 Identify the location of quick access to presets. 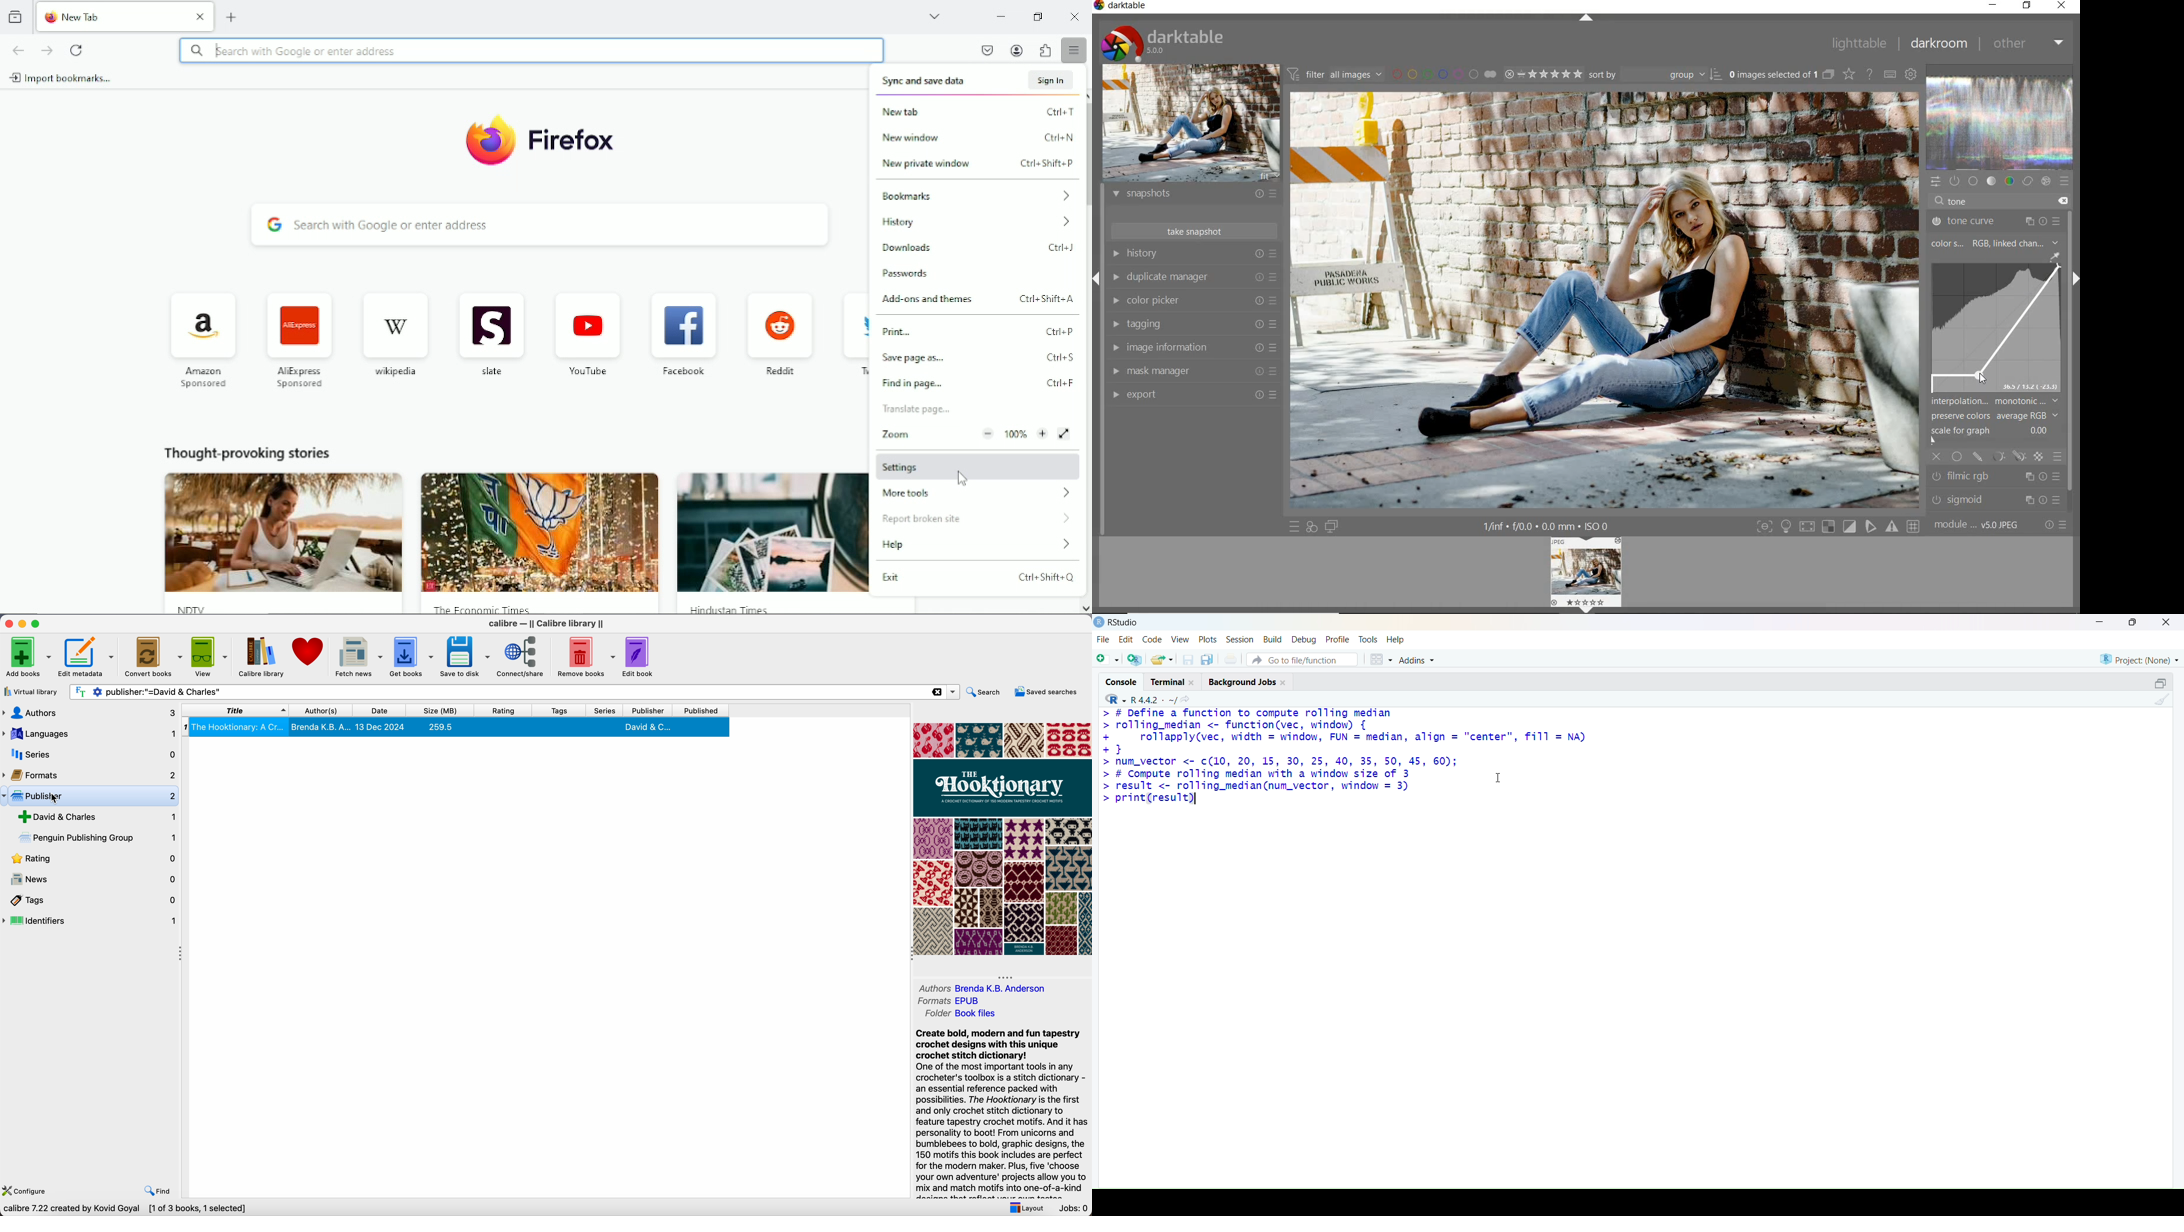
(1294, 526).